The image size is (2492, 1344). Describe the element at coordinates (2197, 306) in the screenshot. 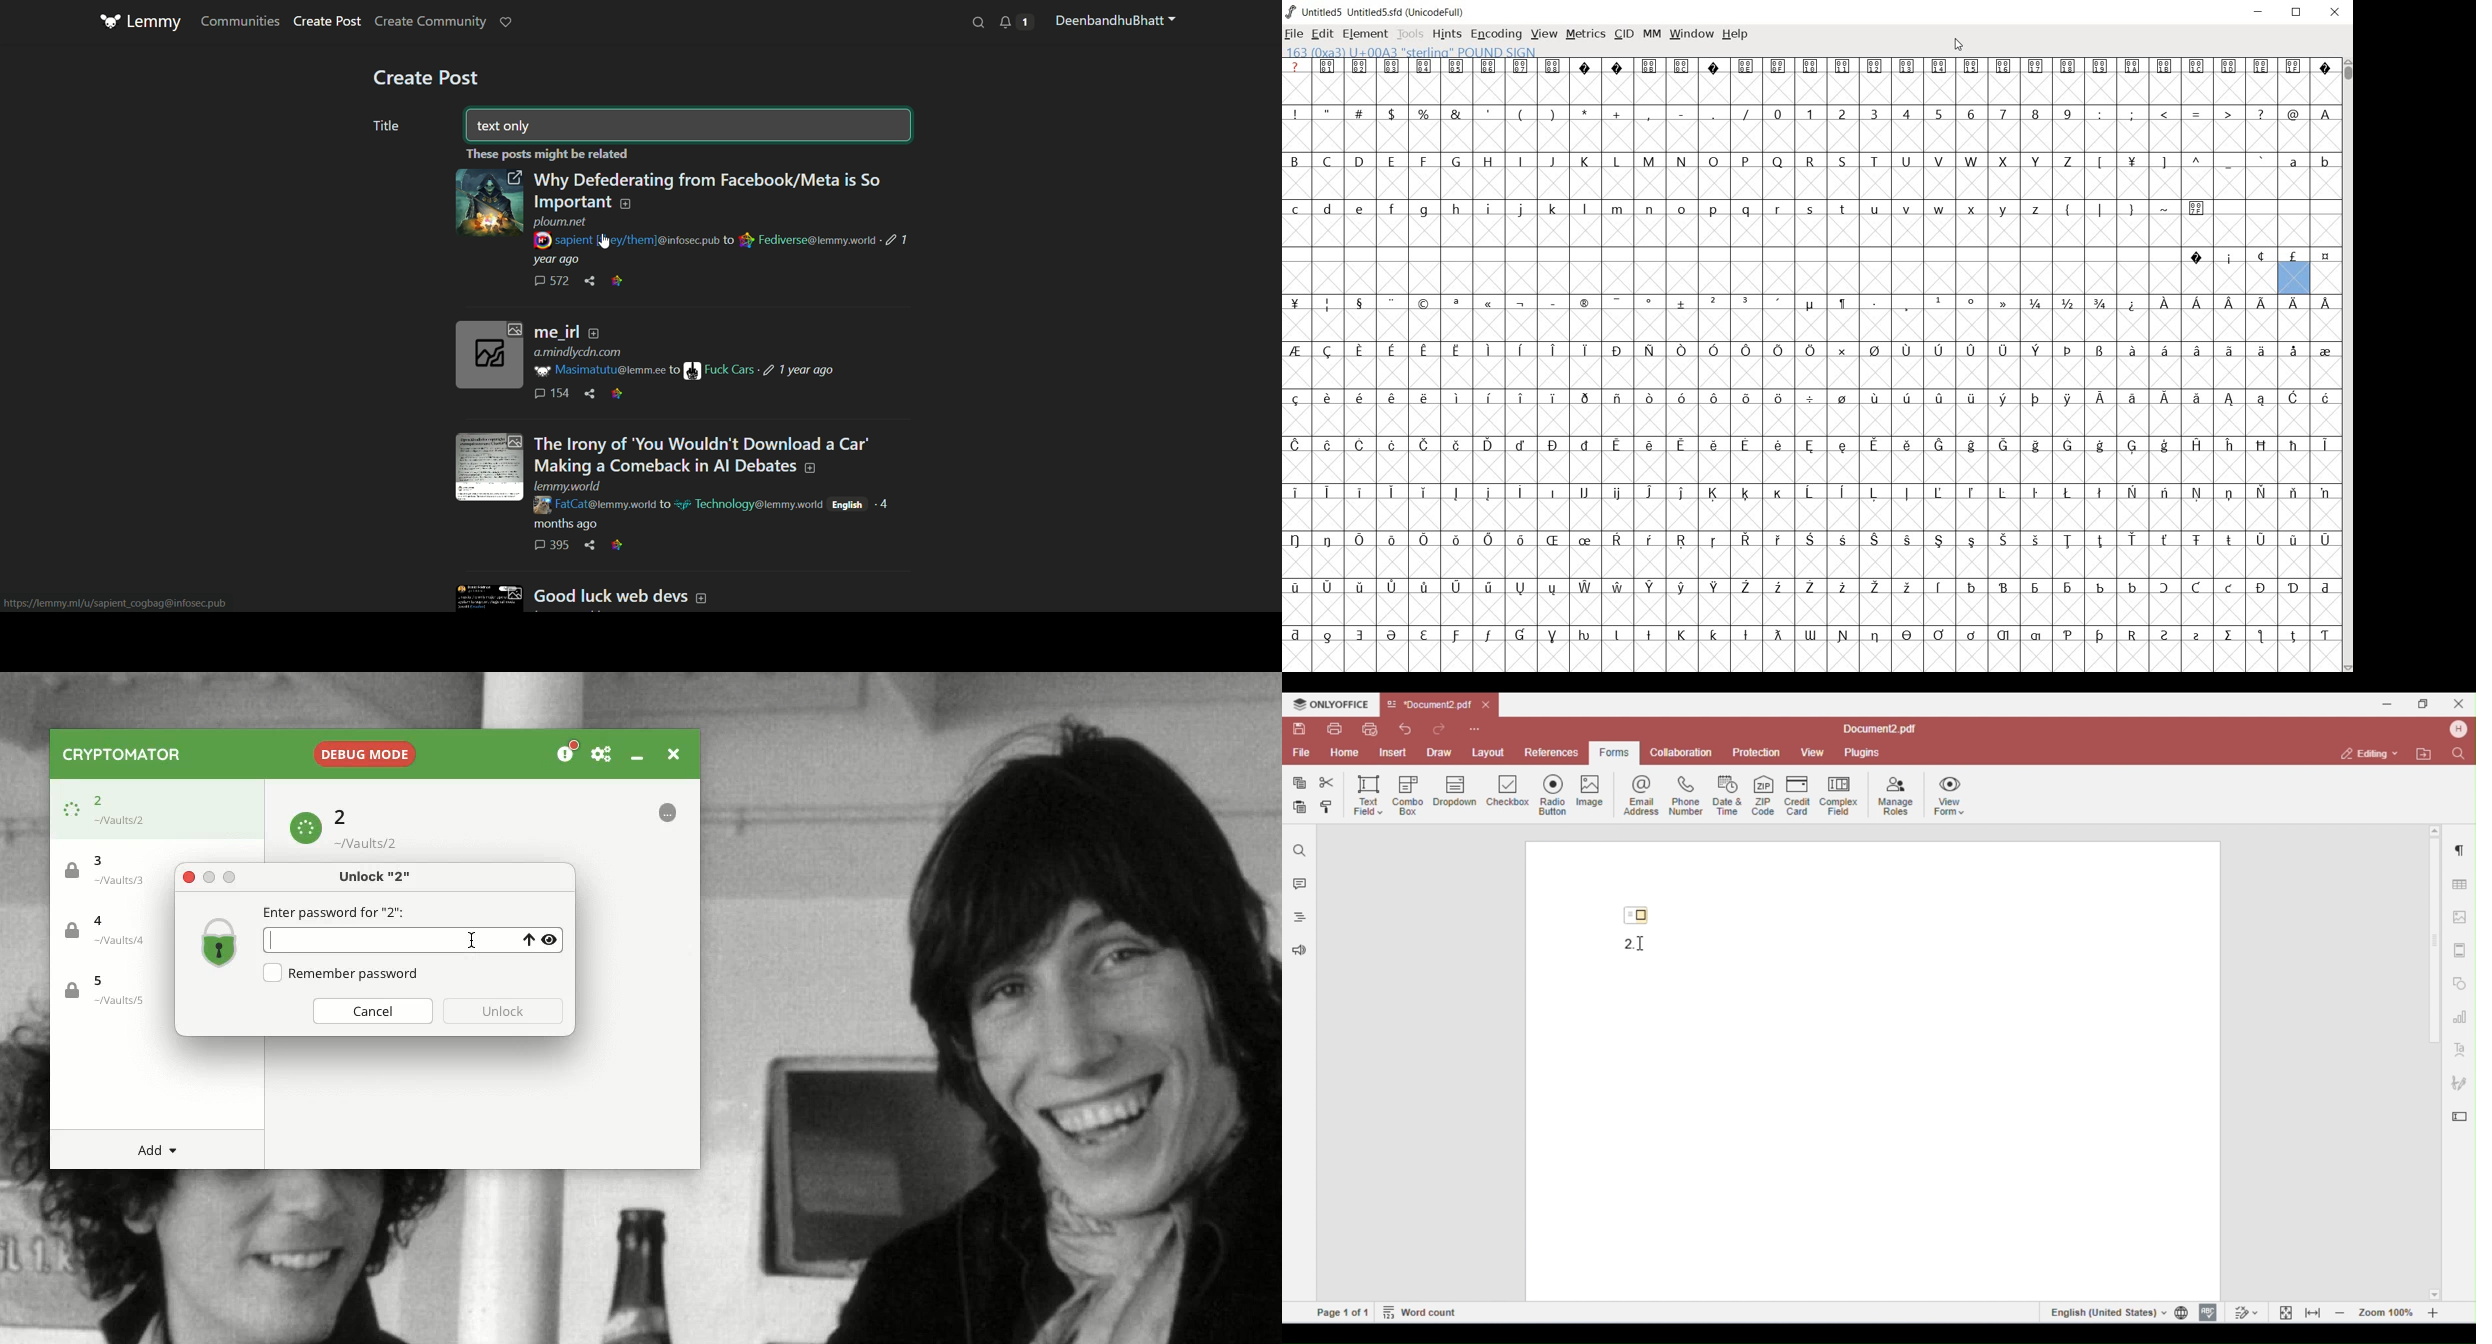

I see `Symbol` at that location.